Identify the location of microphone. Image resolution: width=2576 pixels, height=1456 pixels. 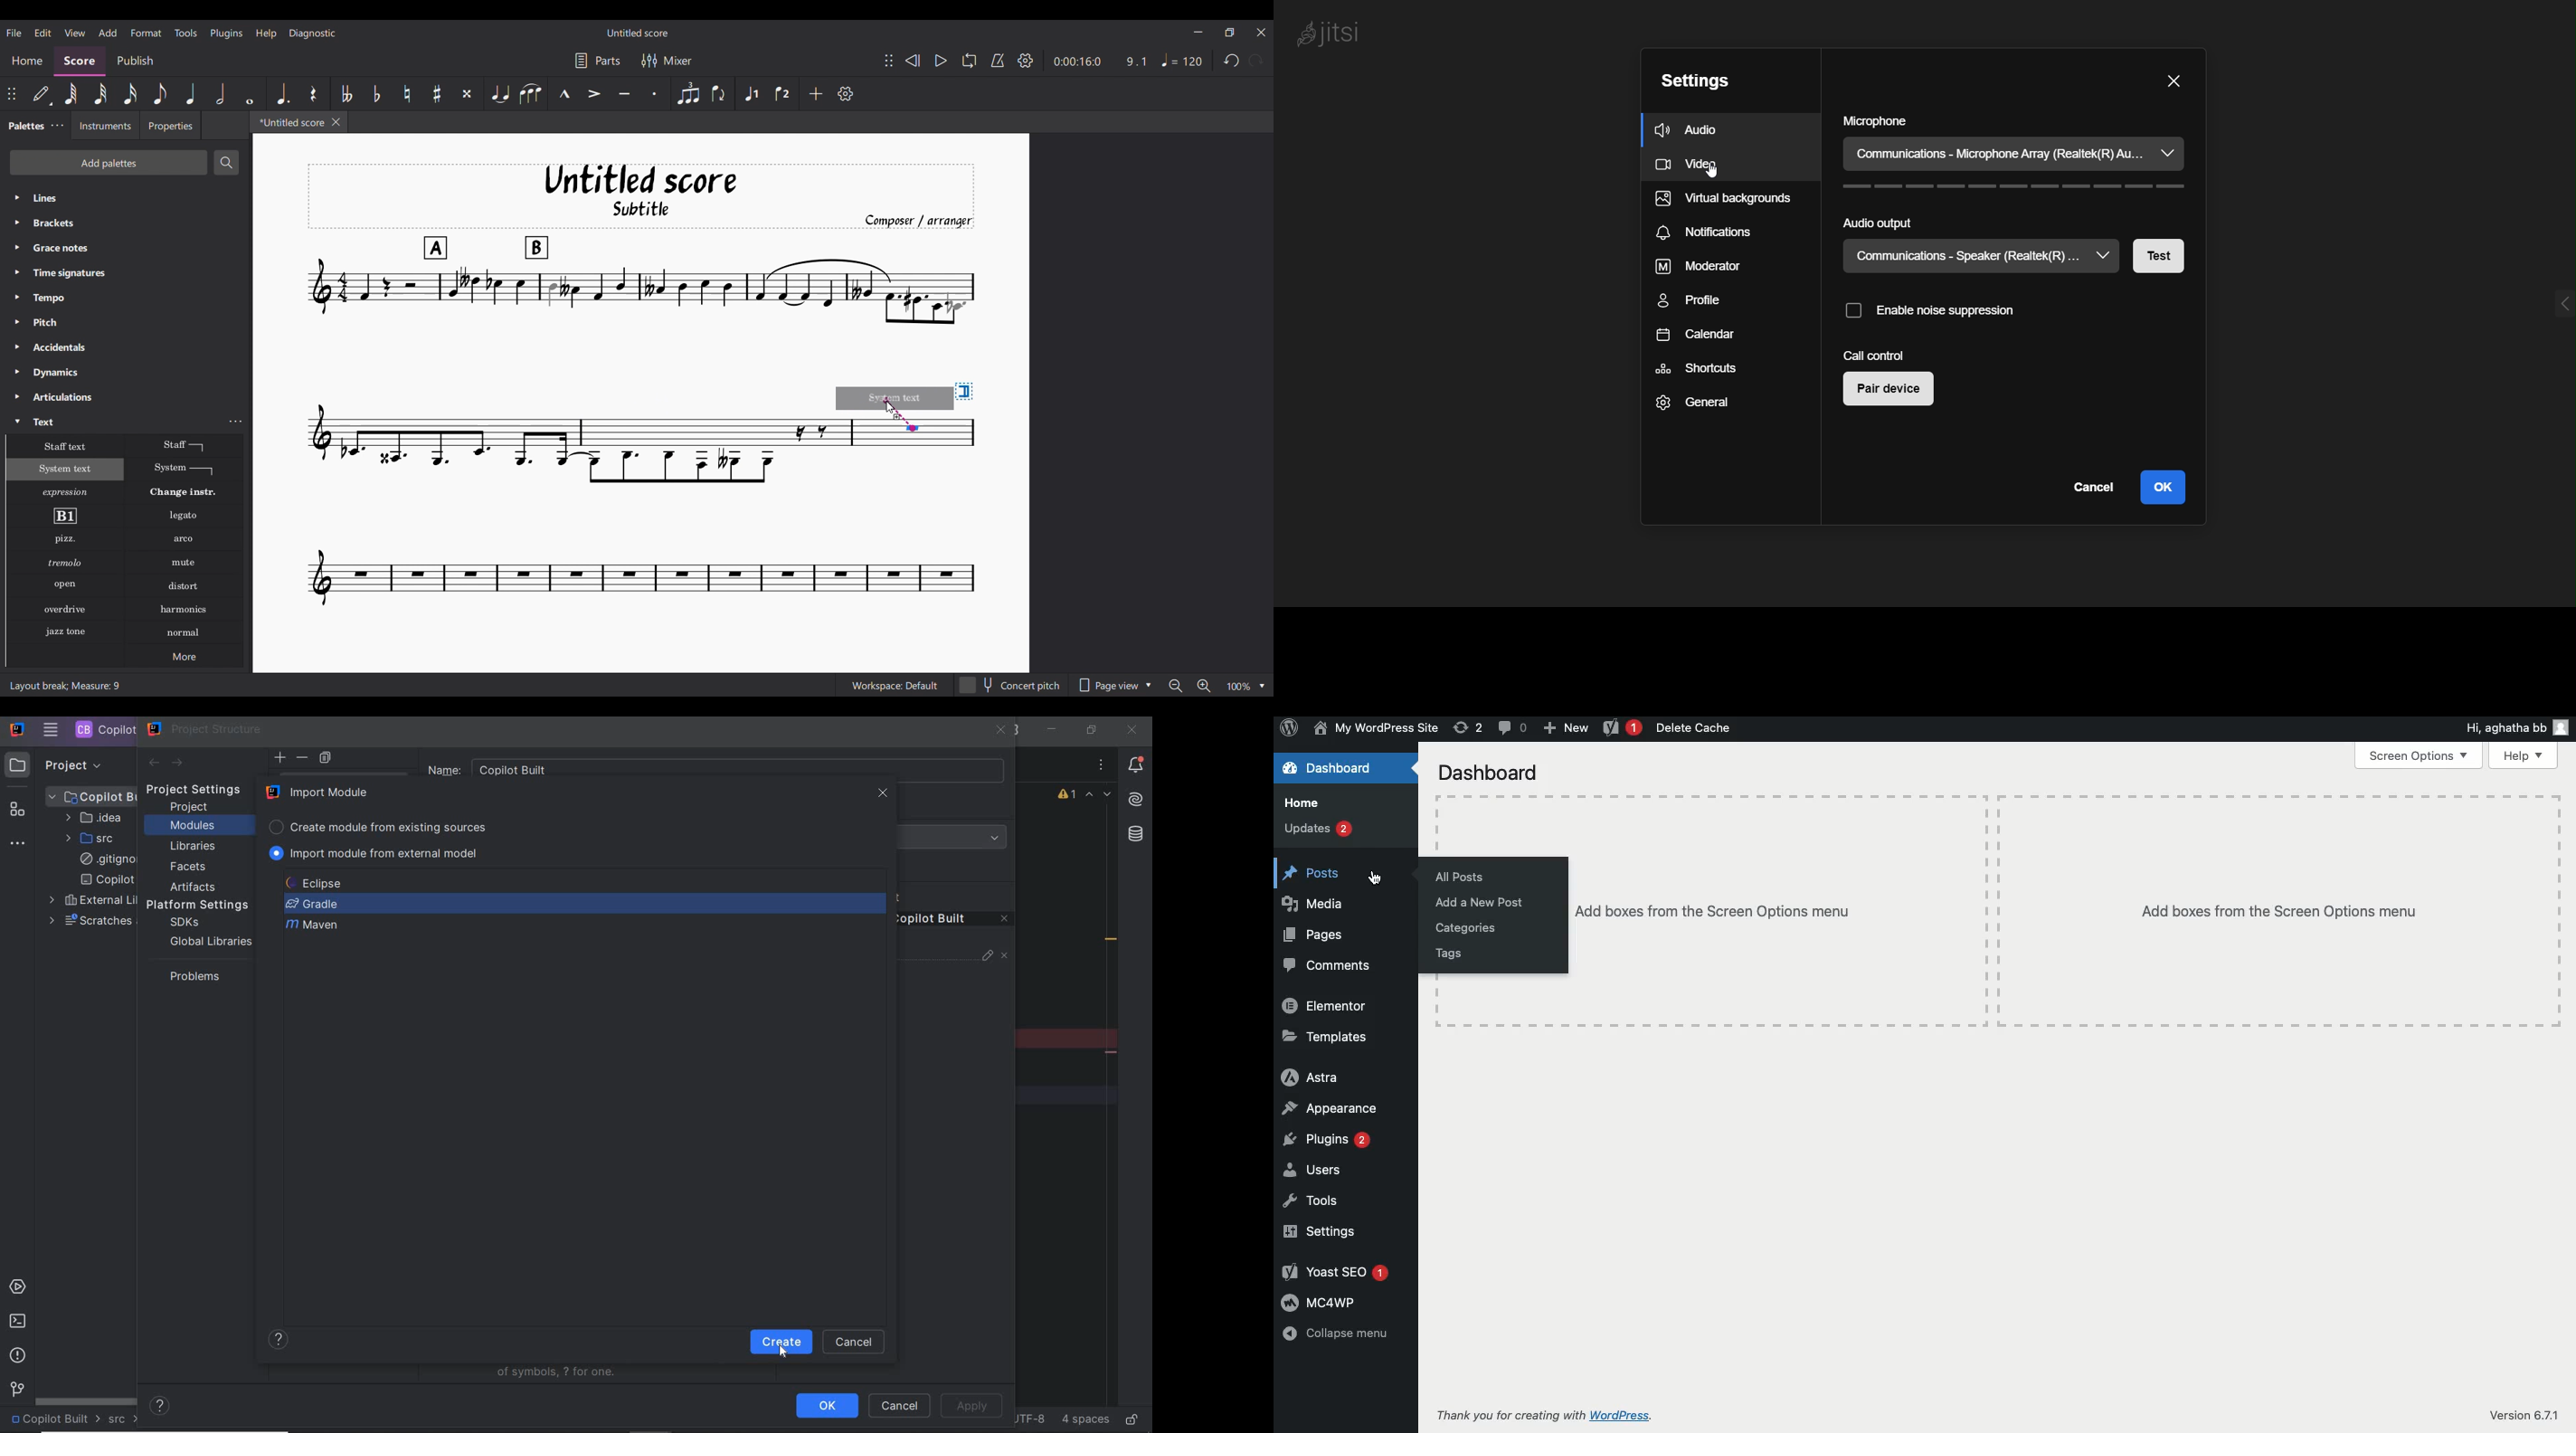
(1883, 123).